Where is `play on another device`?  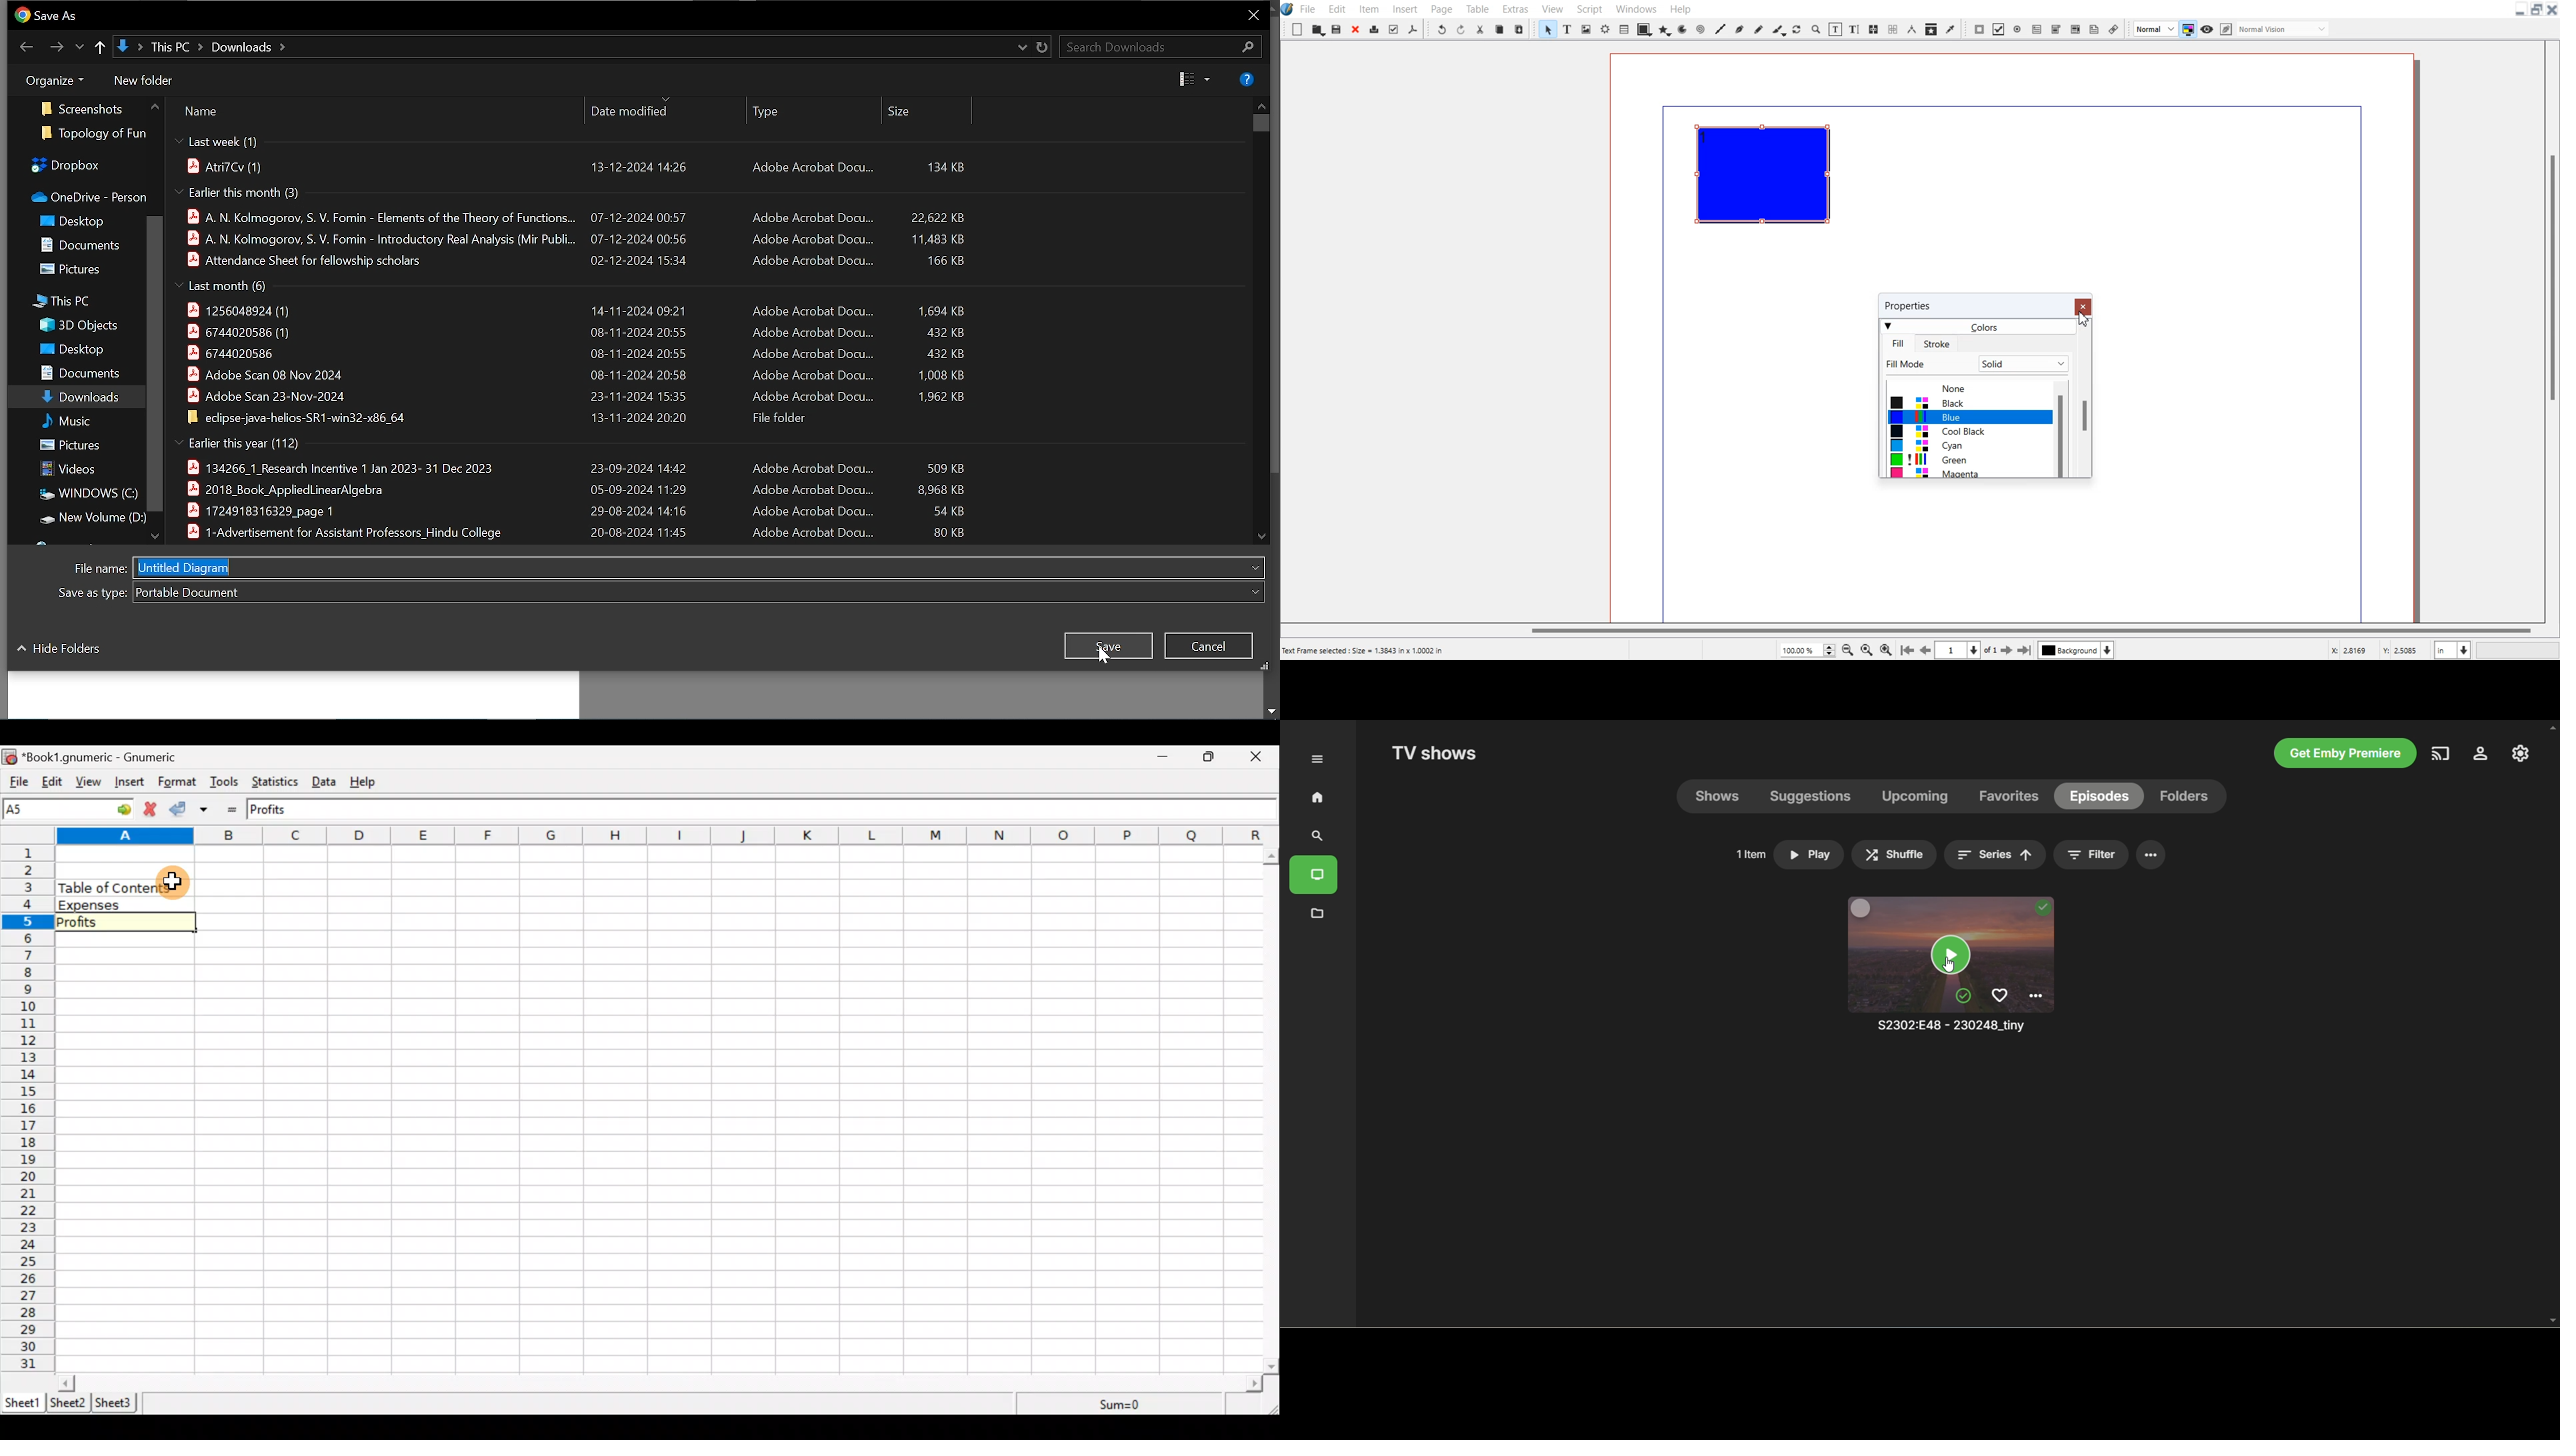
play on another device is located at coordinates (2442, 753).